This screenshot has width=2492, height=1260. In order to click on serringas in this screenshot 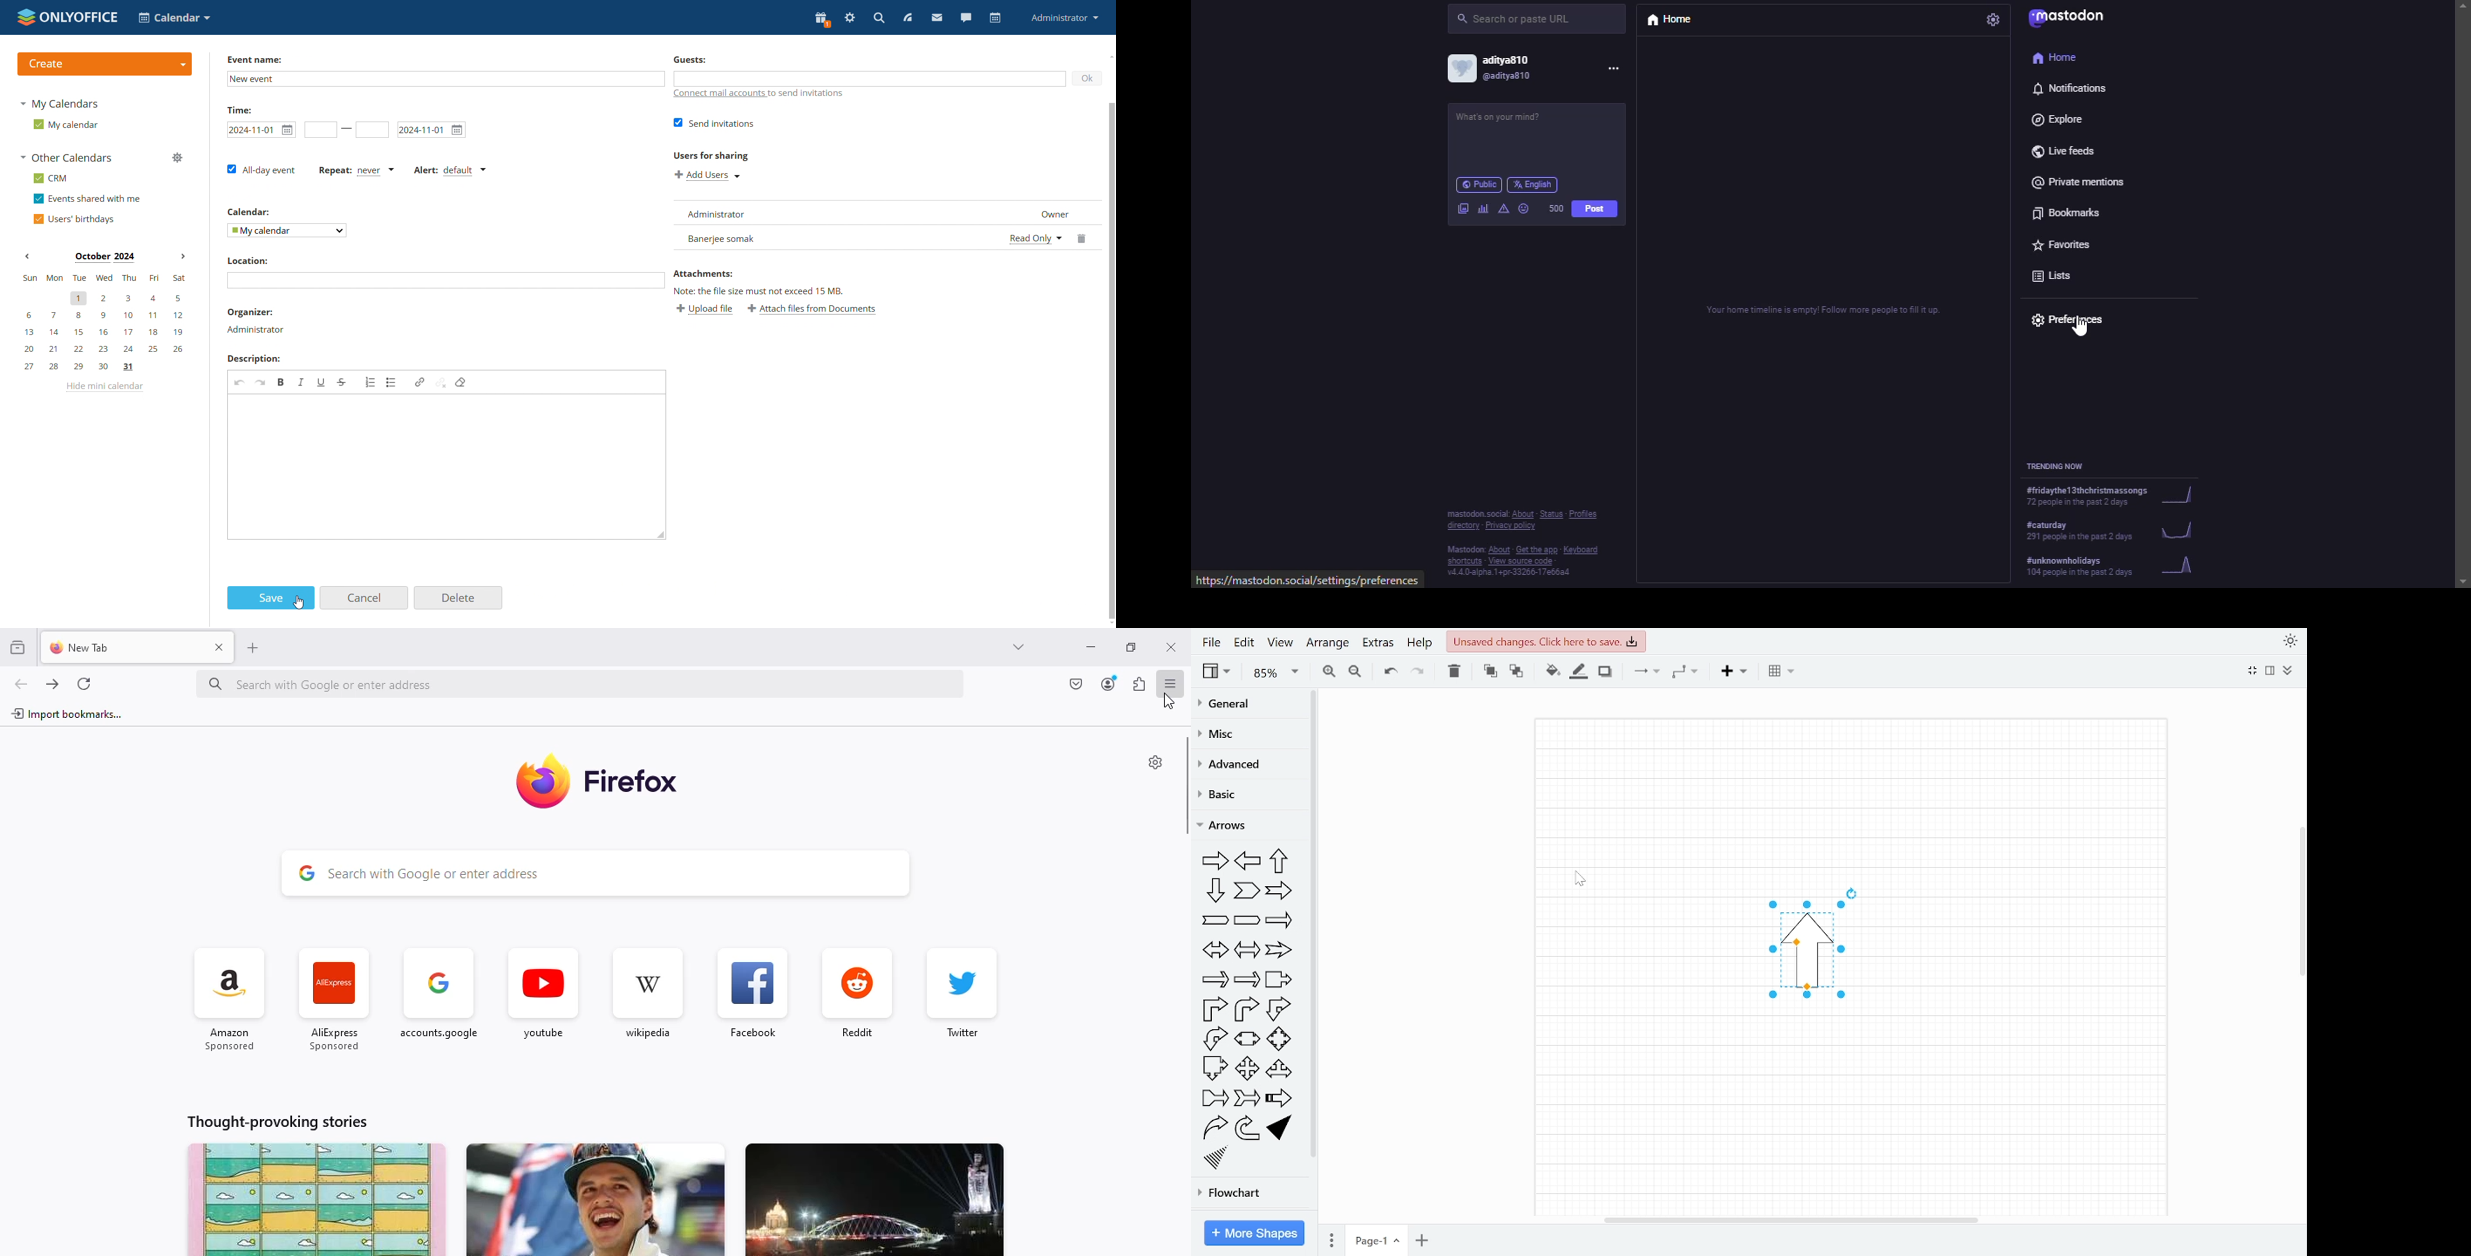, I will do `click(851, 18)`.